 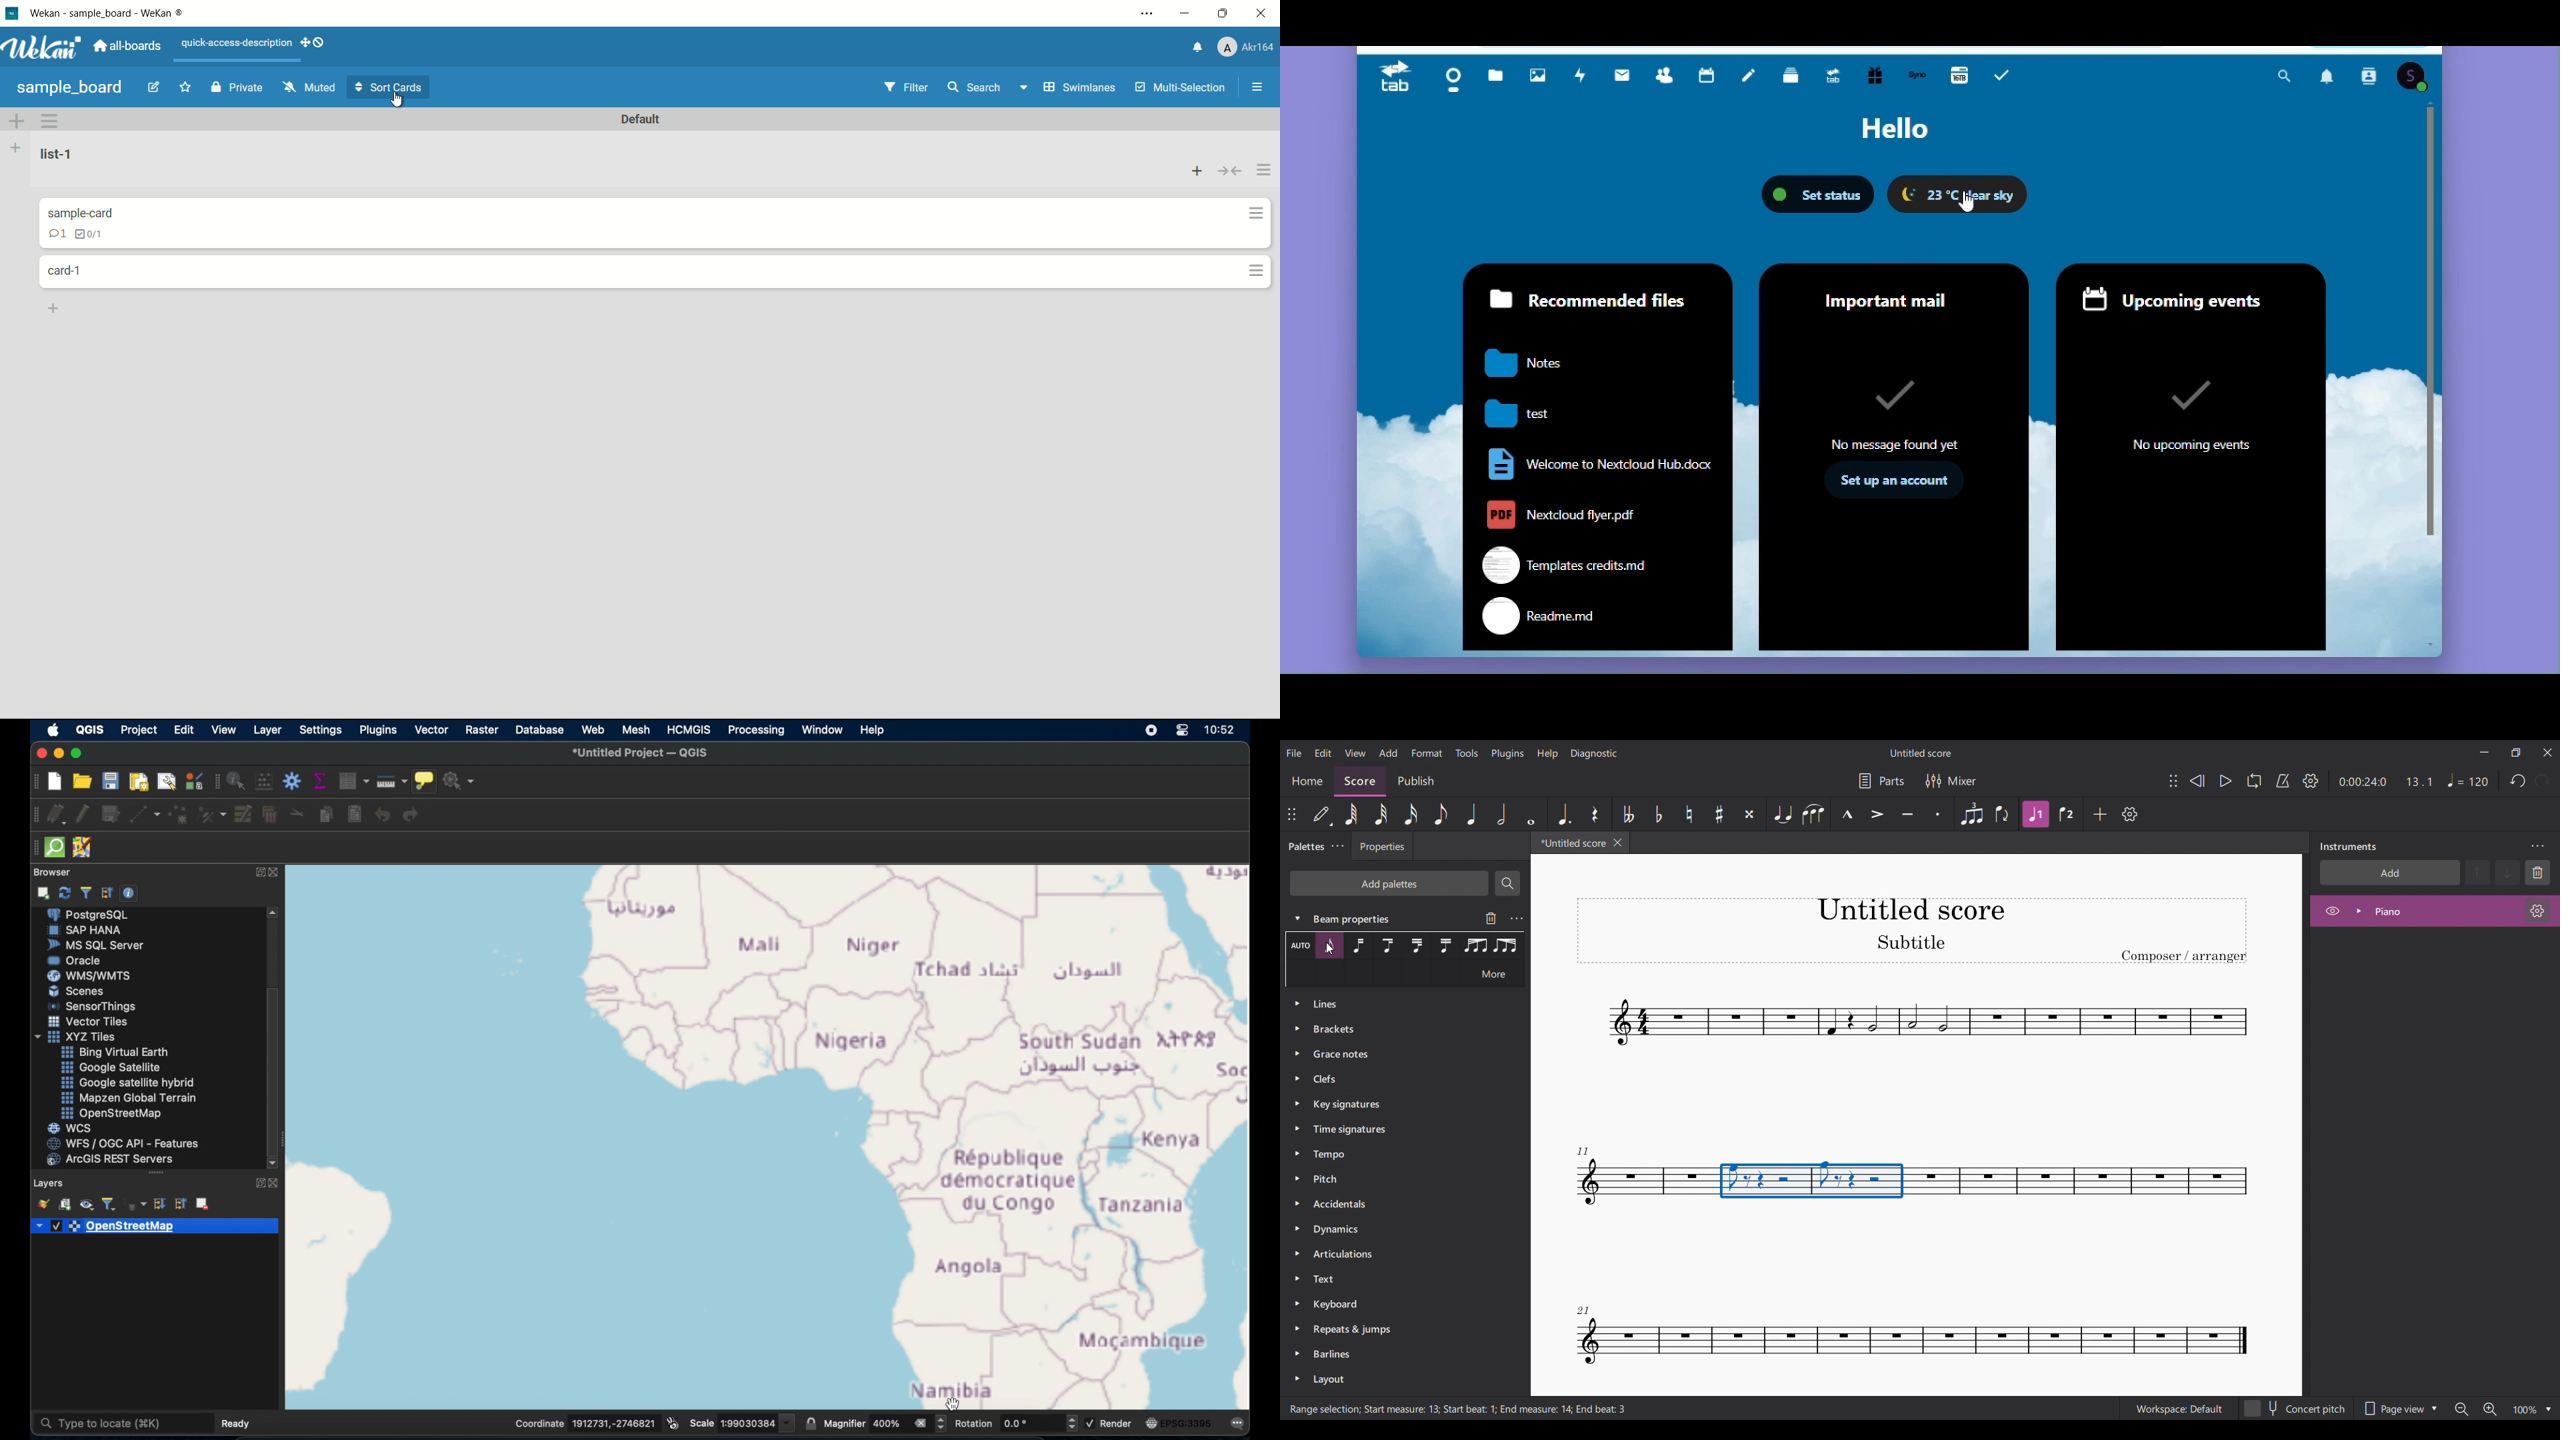 What do you see at coordinates (576, 1423) in the screenshot?
I see `Coordinate 1912731,-2746821` at bounding box center [576, 1423].